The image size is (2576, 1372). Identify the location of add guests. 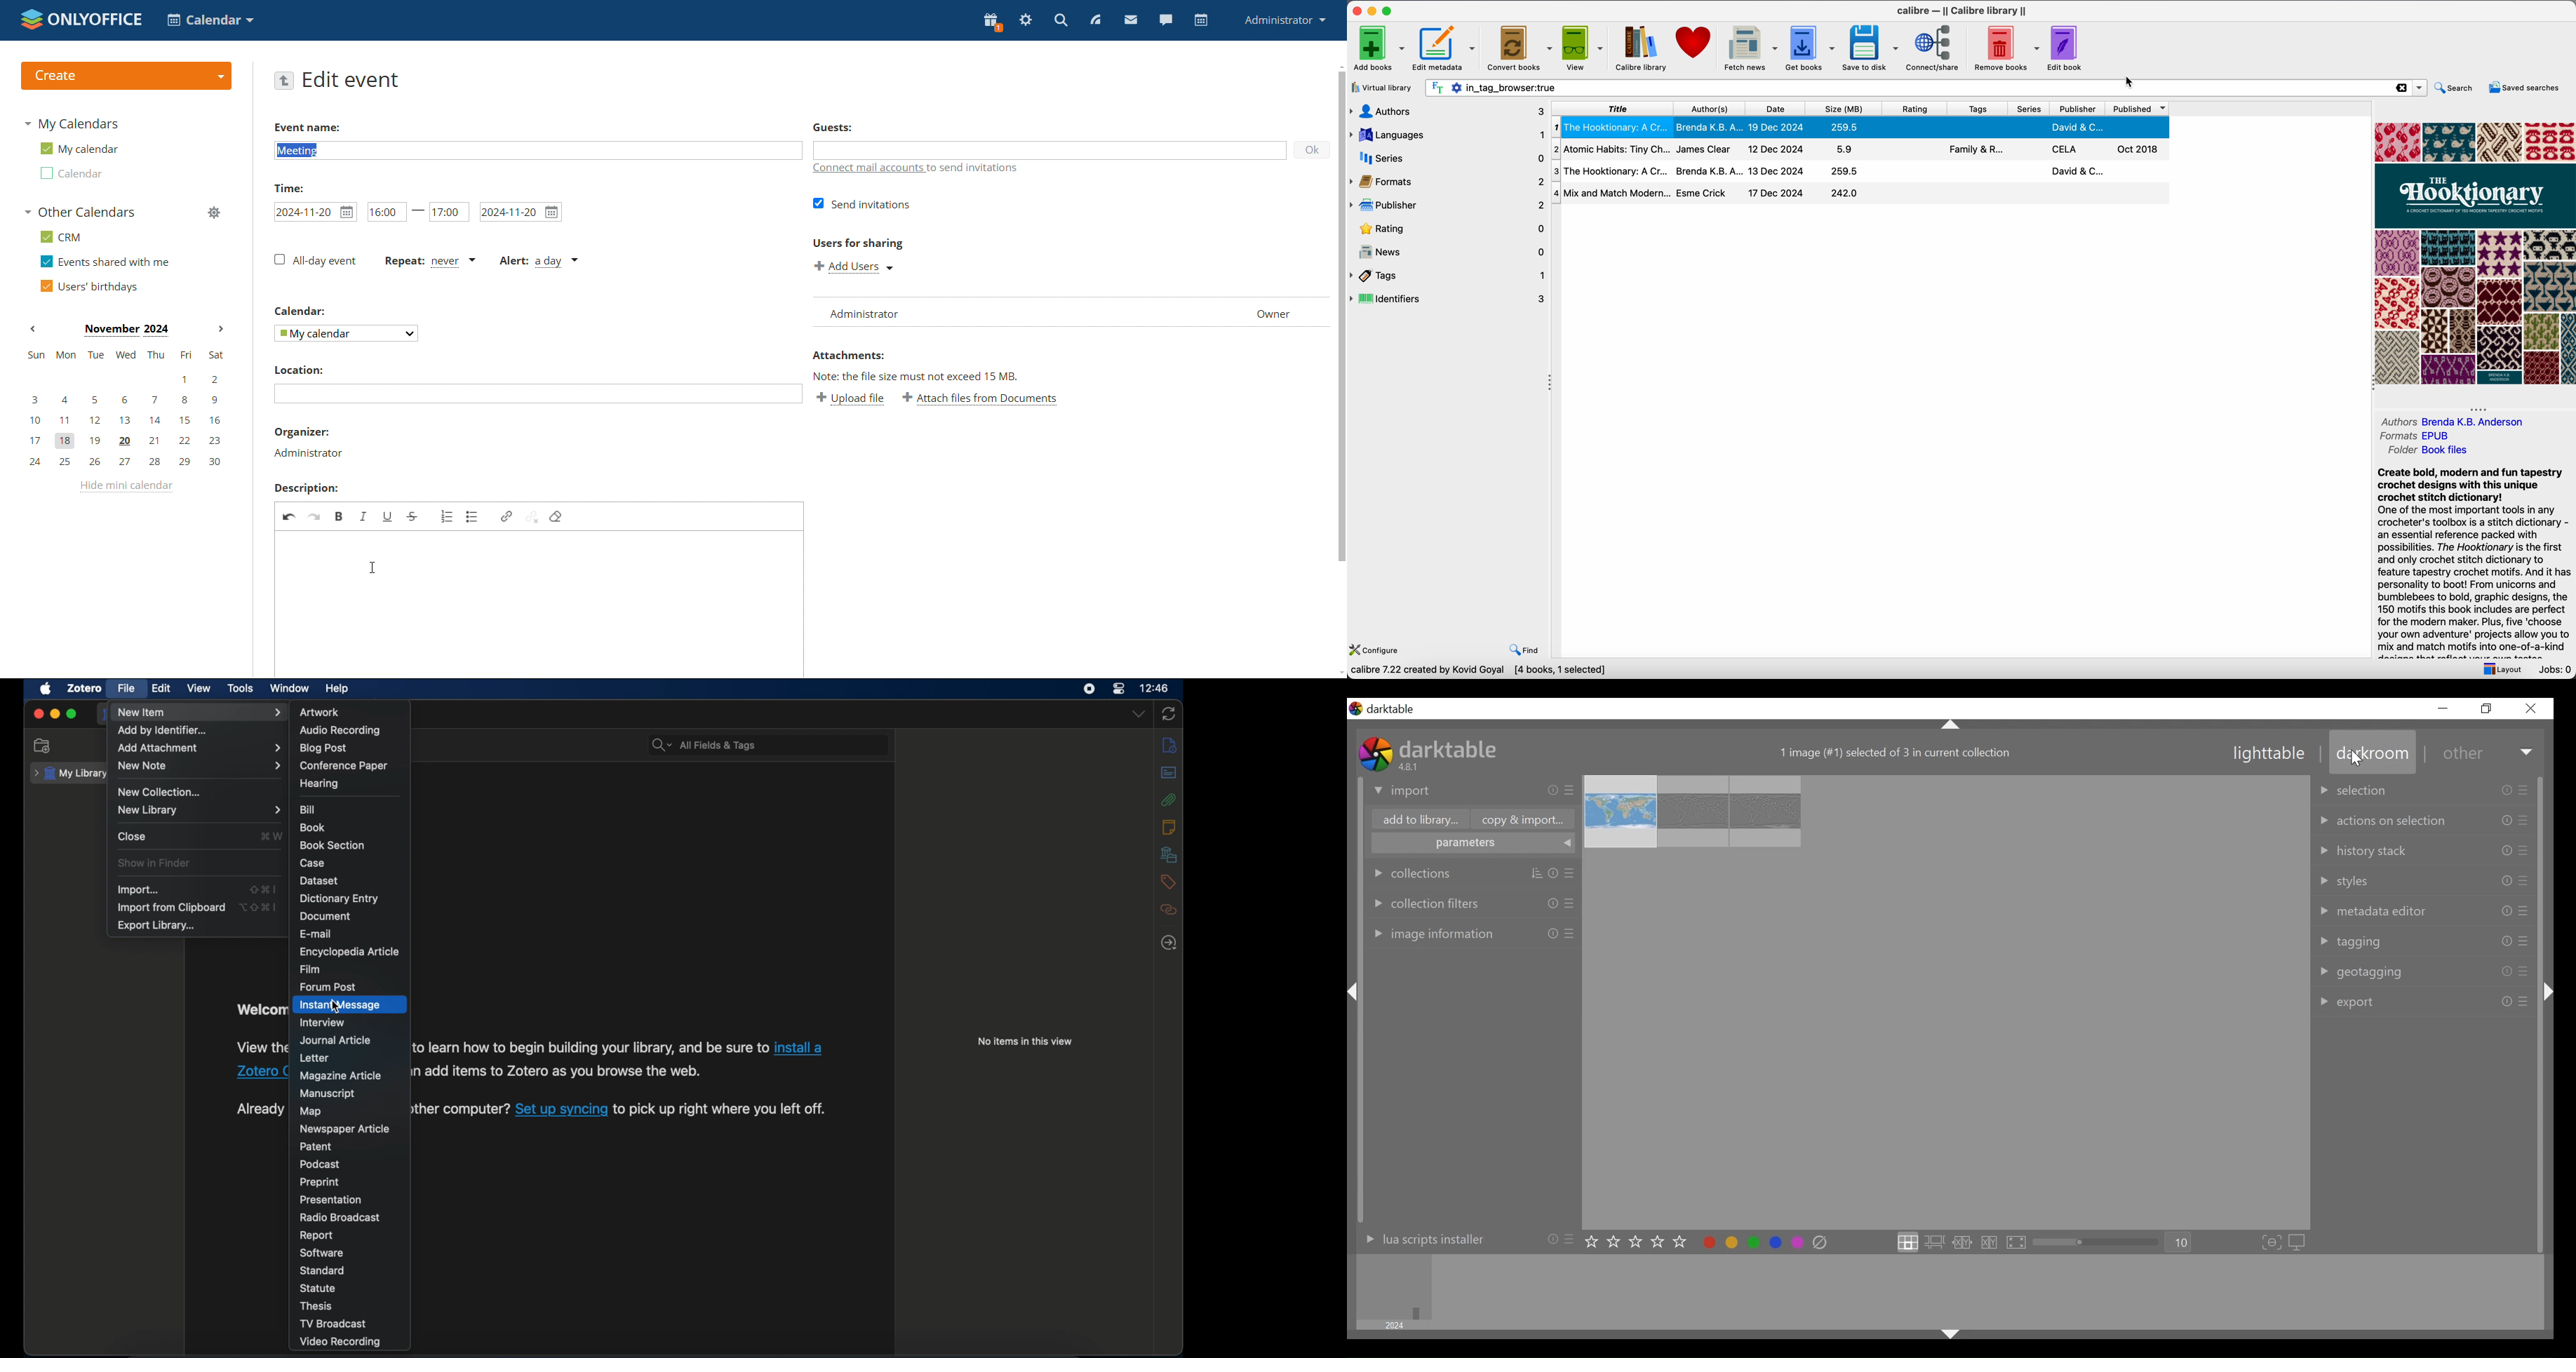
(1049, 151).